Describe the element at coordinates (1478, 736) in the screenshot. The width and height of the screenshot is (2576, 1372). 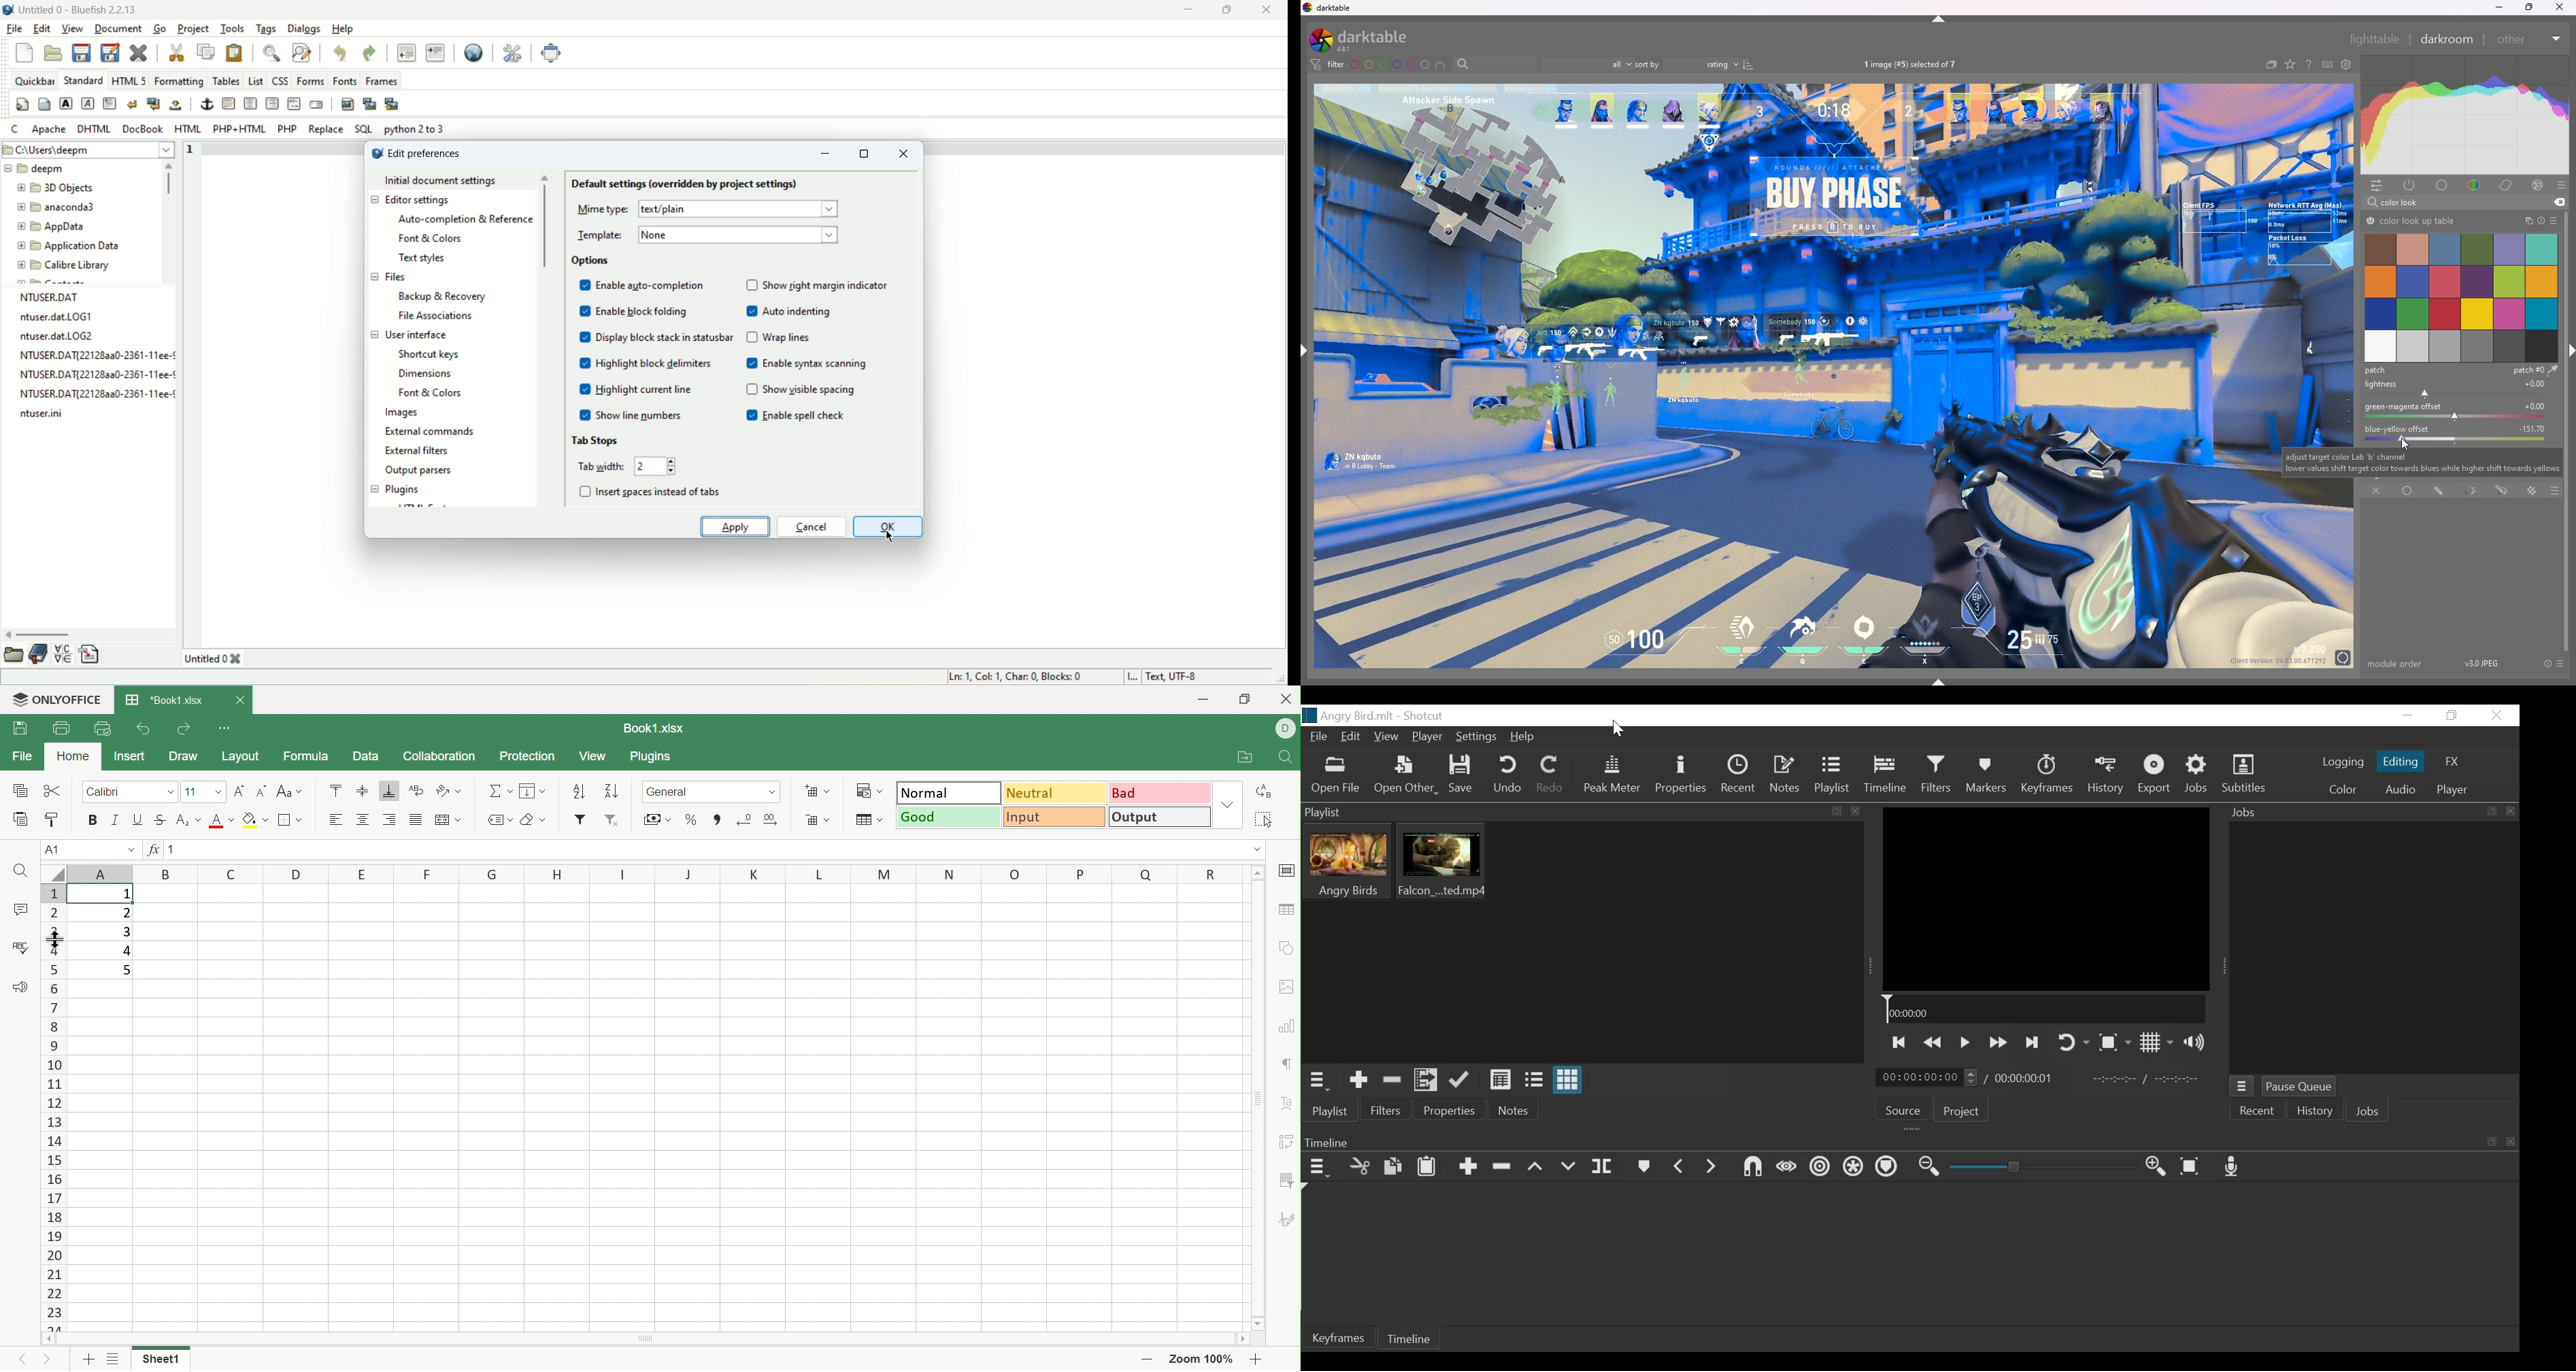
I see `Settings` at that location.